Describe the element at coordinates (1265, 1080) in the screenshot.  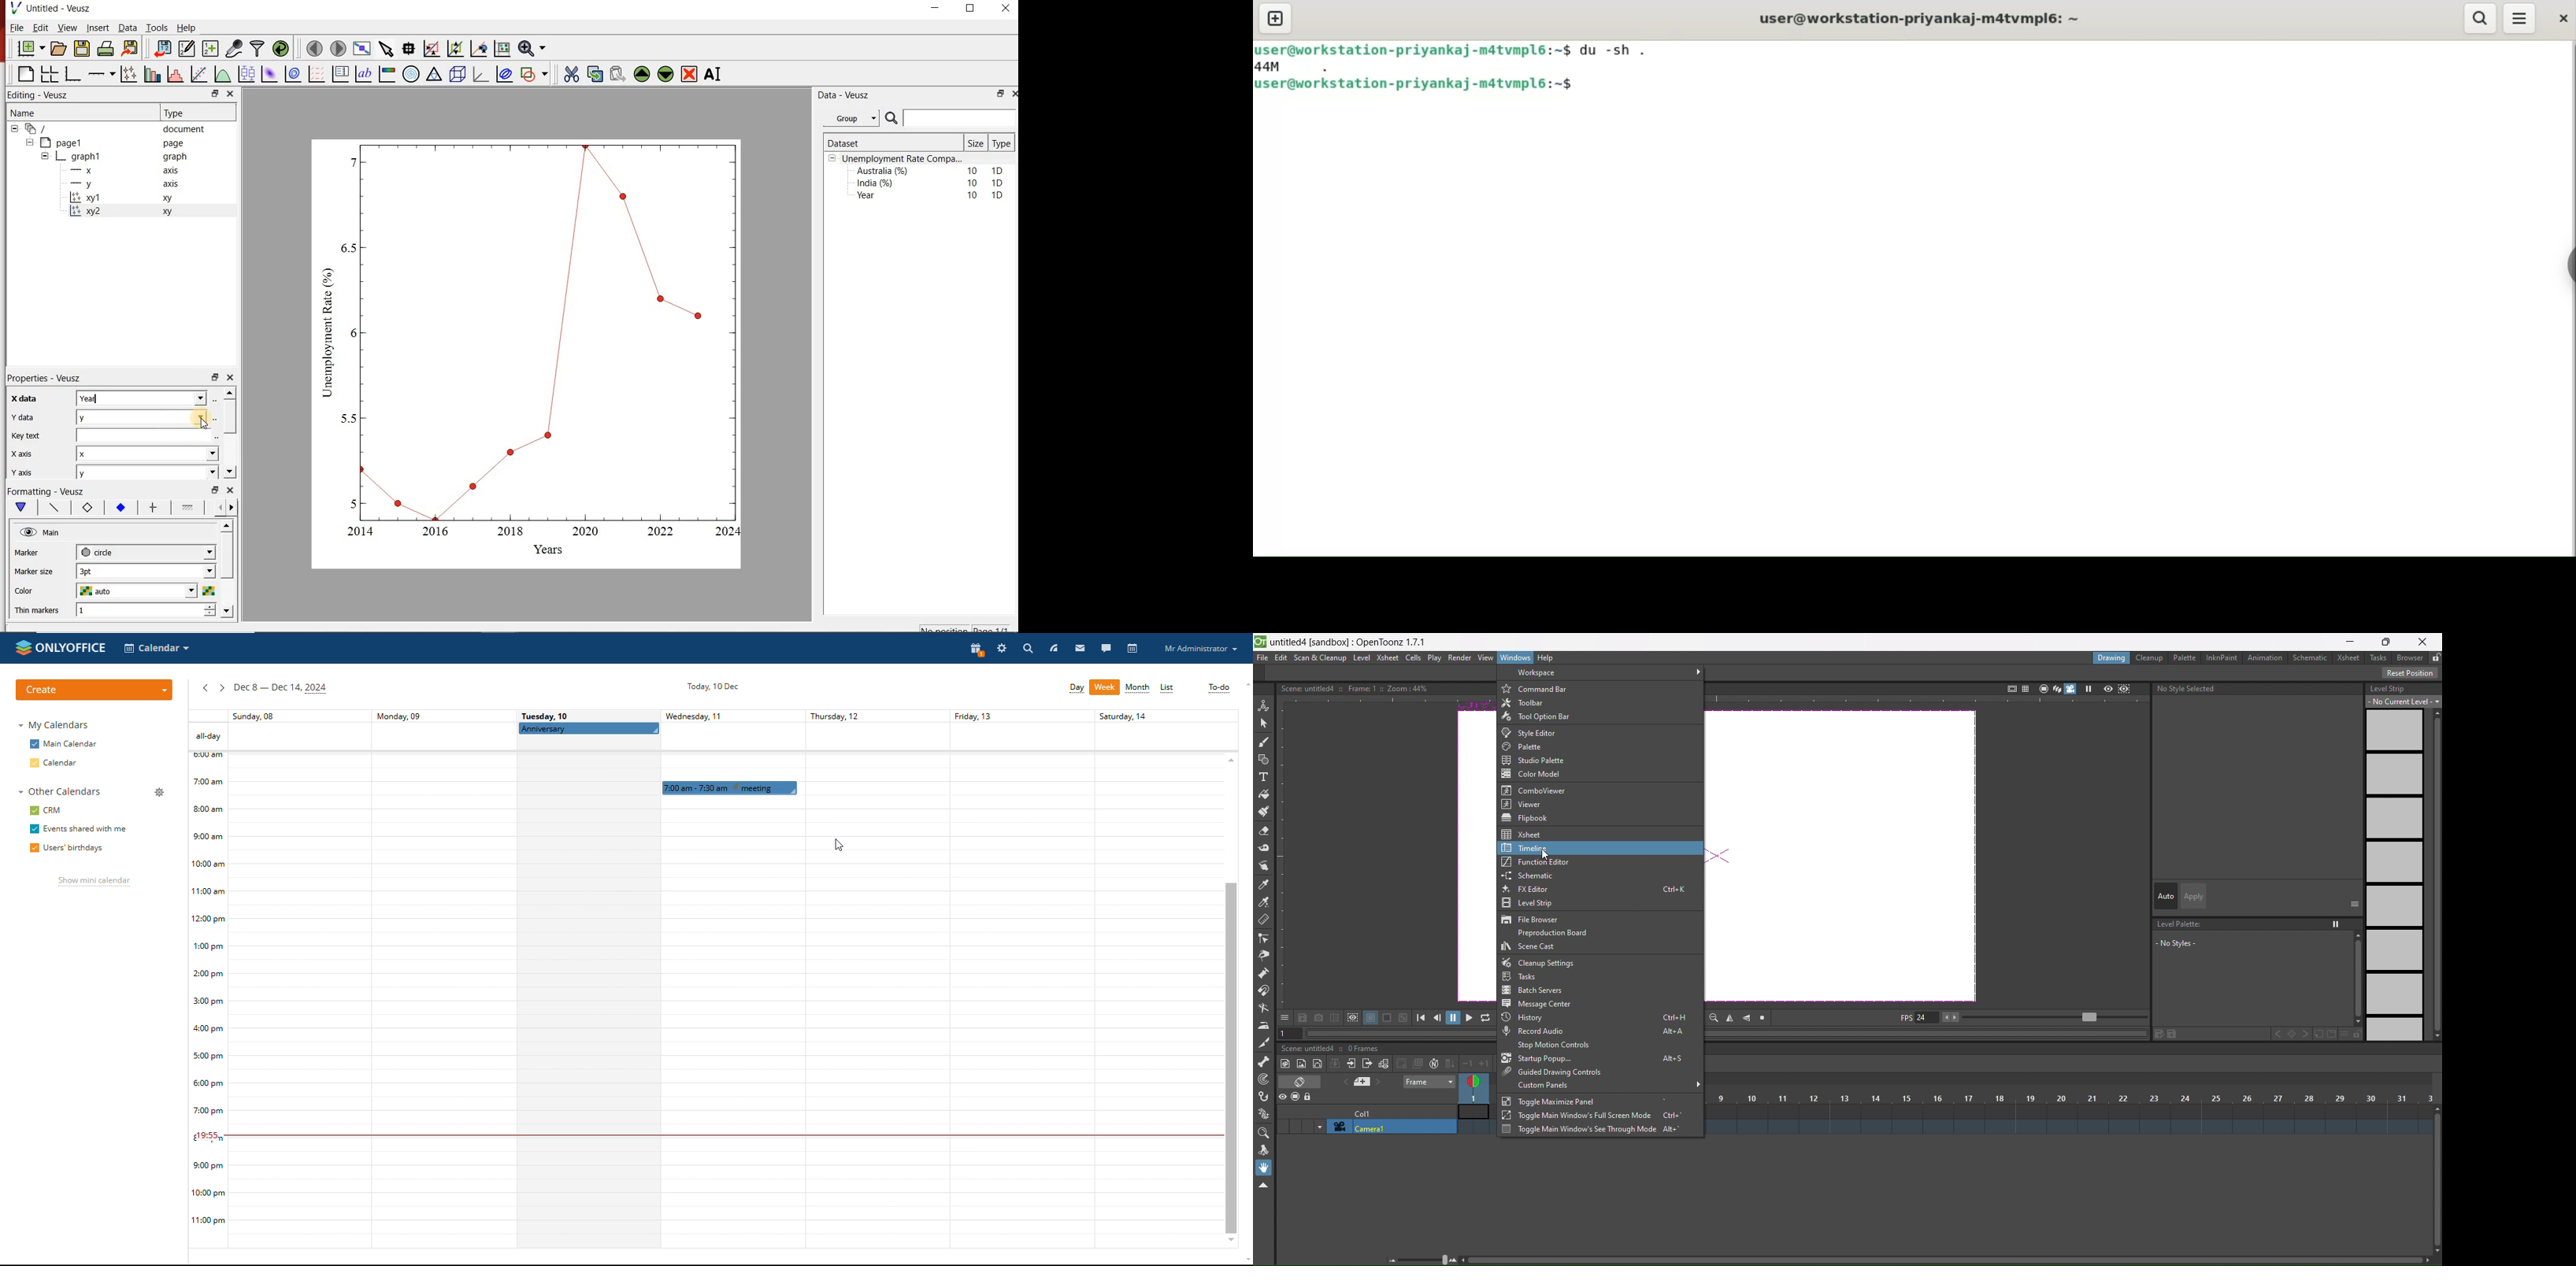
I see `tracker tool` at that location.